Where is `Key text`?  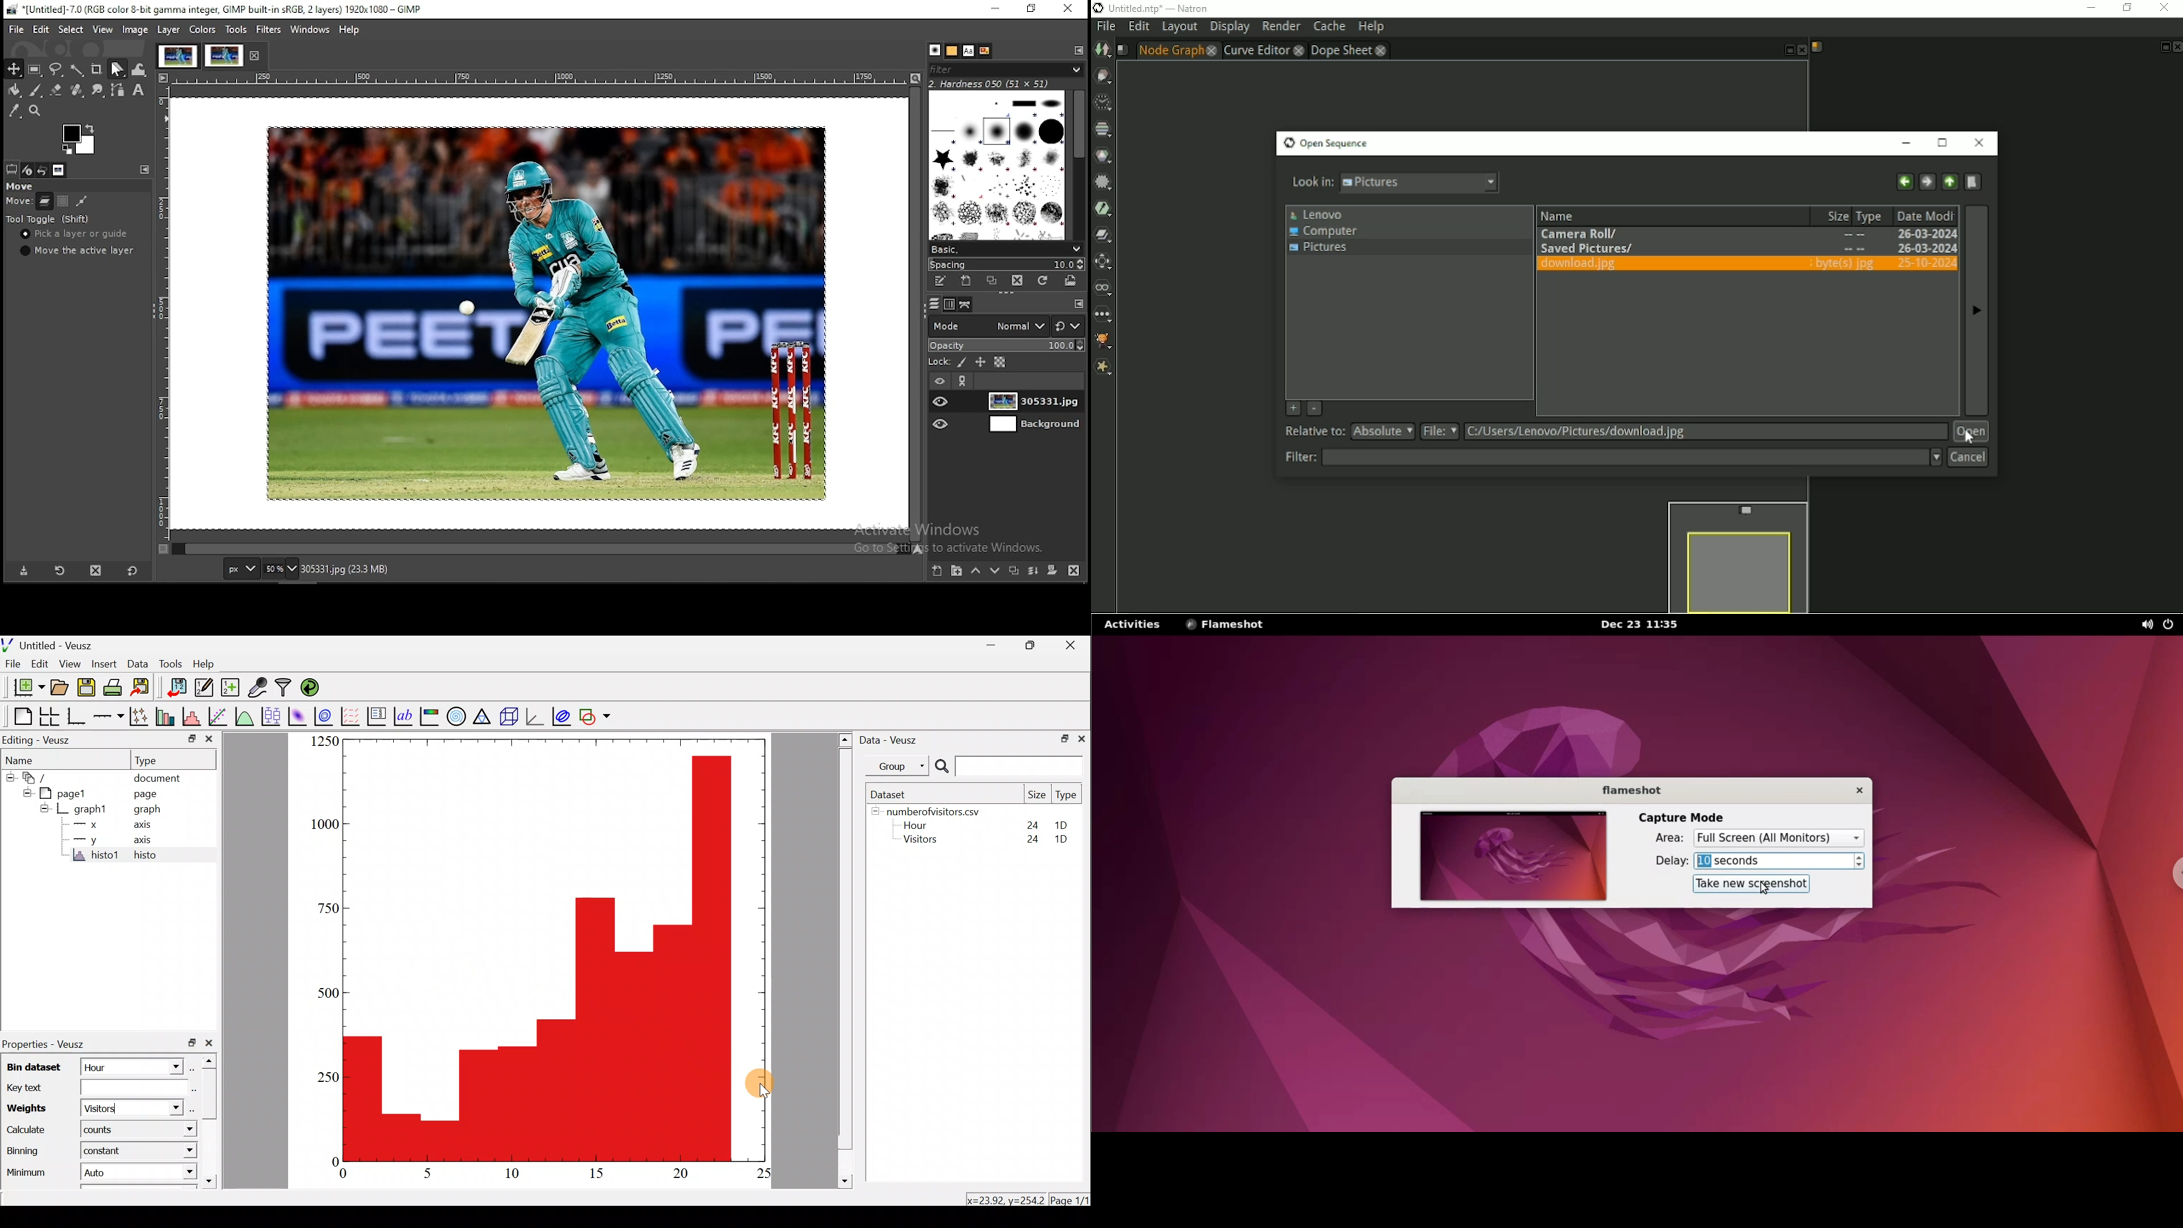
Key text is located at coordinates (92, 1089).